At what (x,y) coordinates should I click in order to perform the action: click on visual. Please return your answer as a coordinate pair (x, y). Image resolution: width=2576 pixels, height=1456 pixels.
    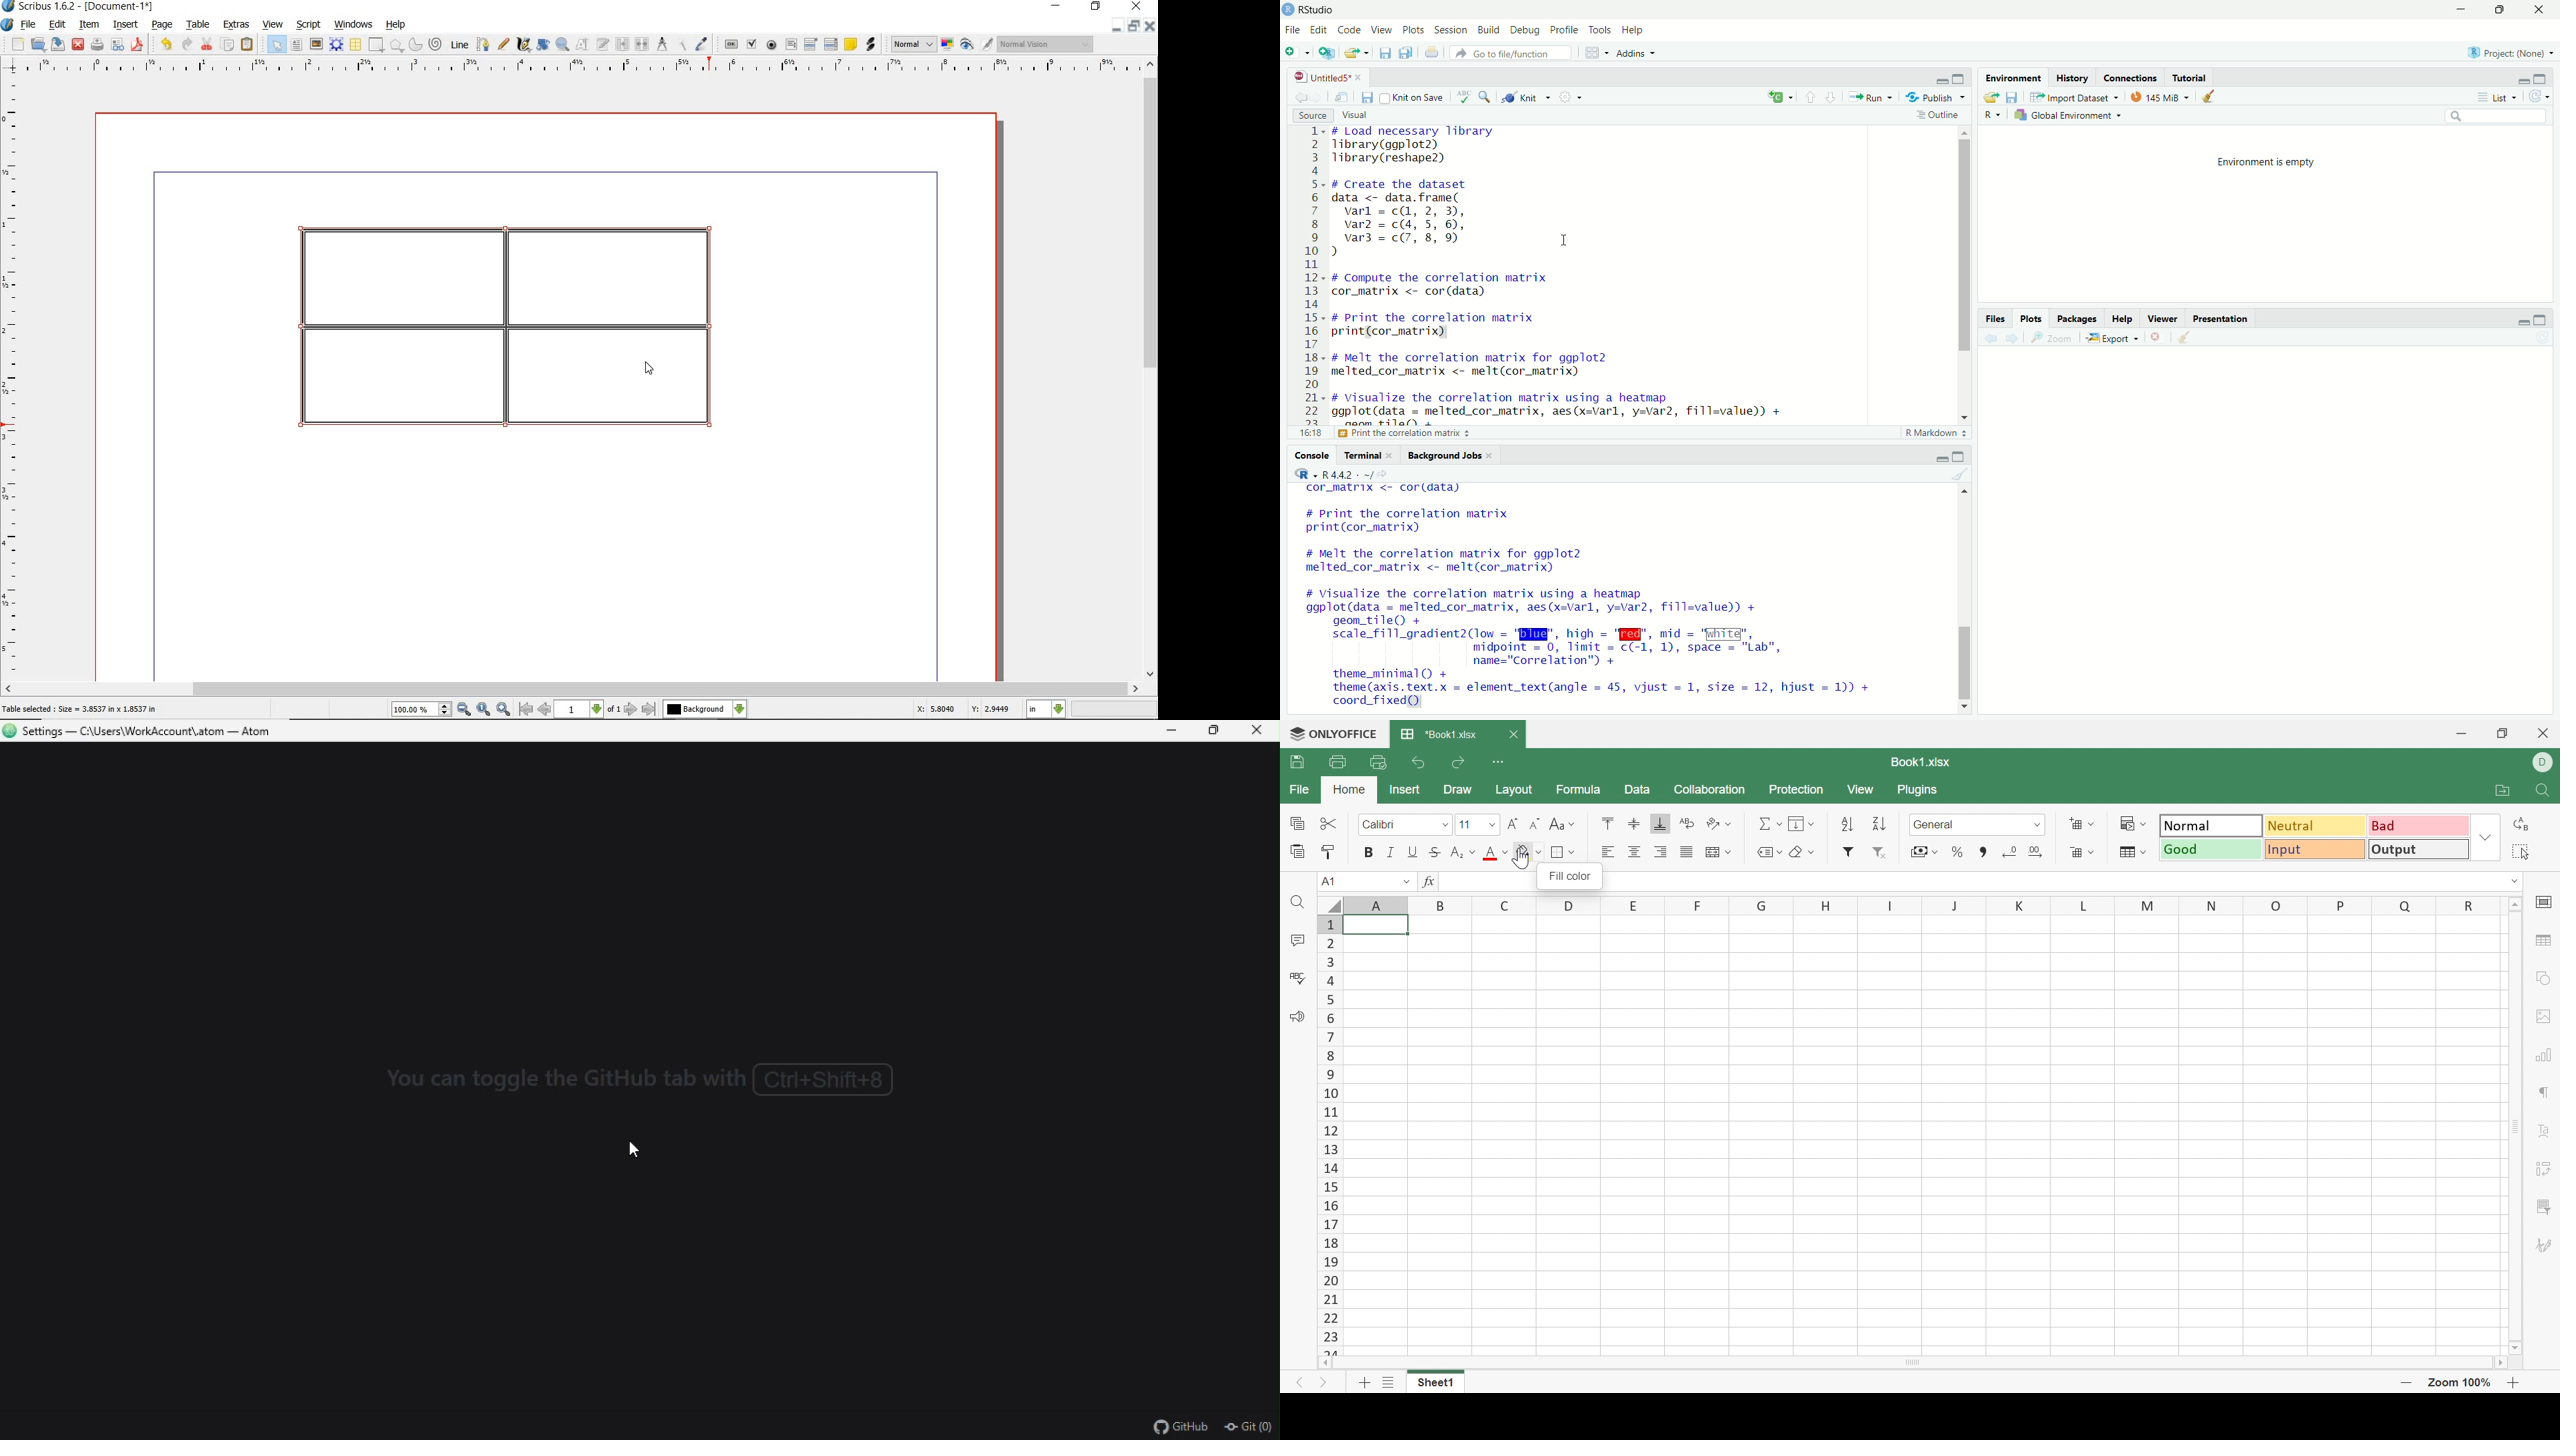
    Looking at the image, I should click on (1356, 115).